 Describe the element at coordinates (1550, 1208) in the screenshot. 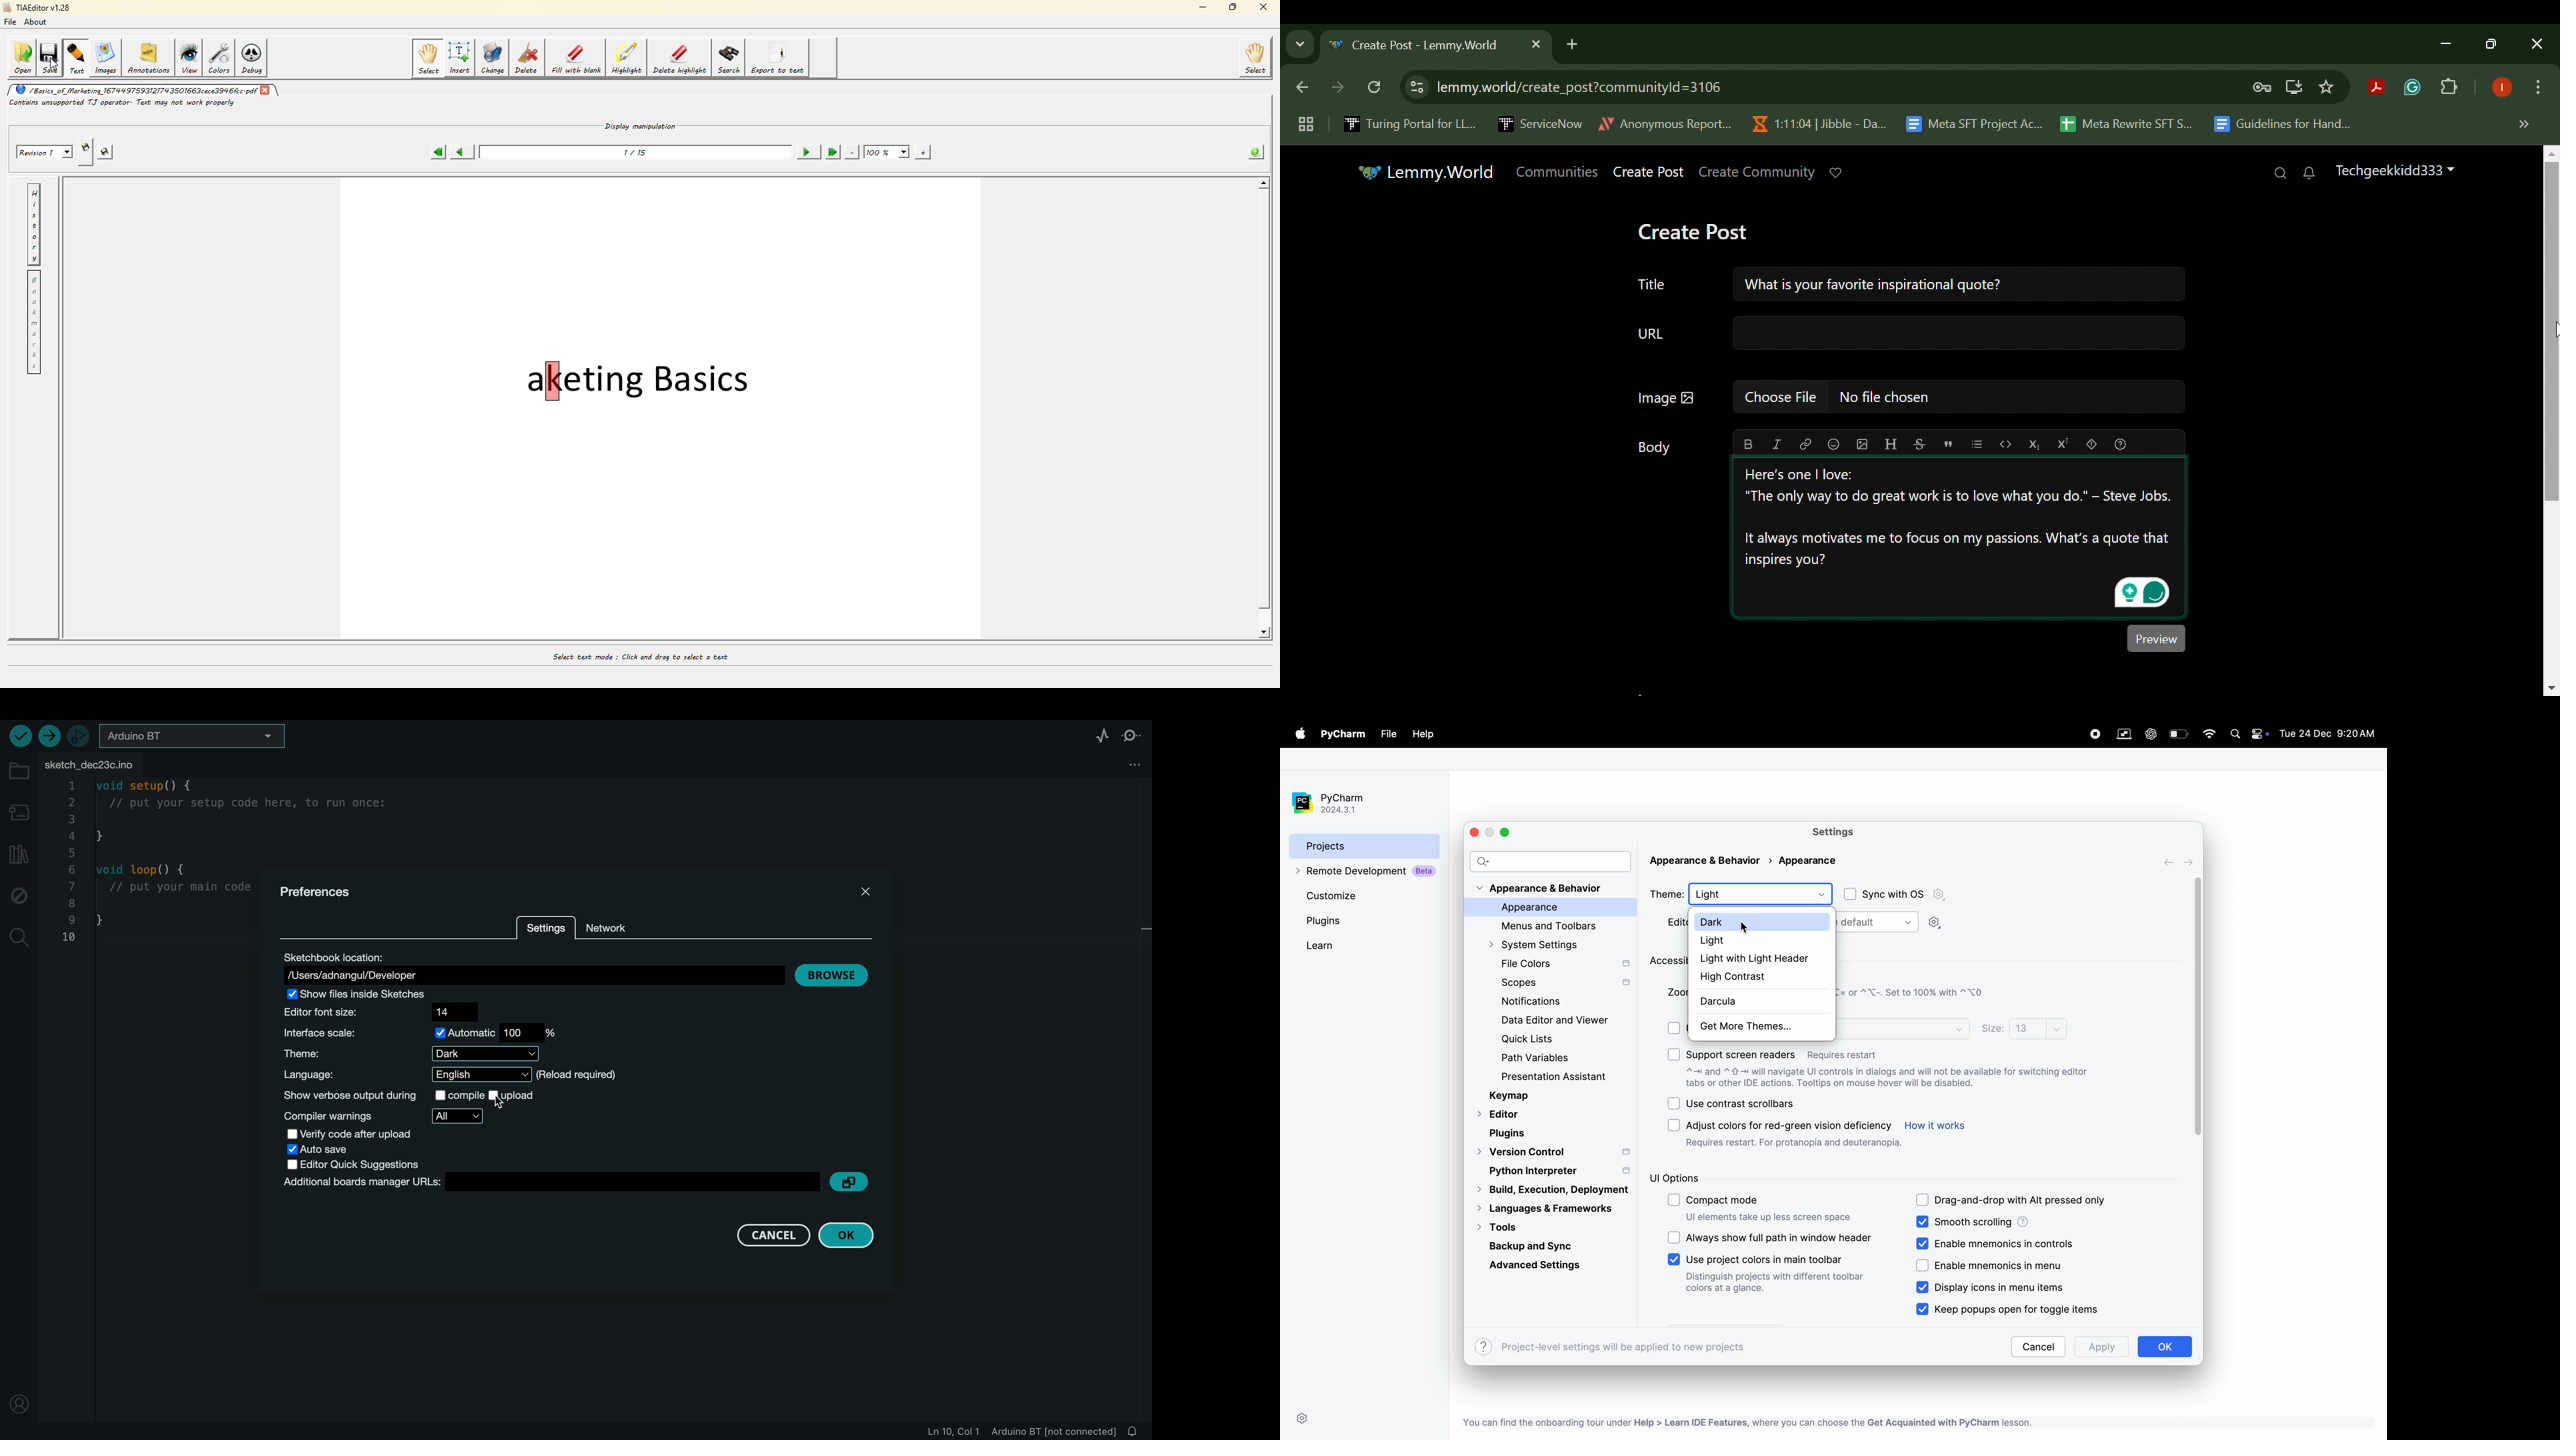

I see `language and frameworks` at that location.